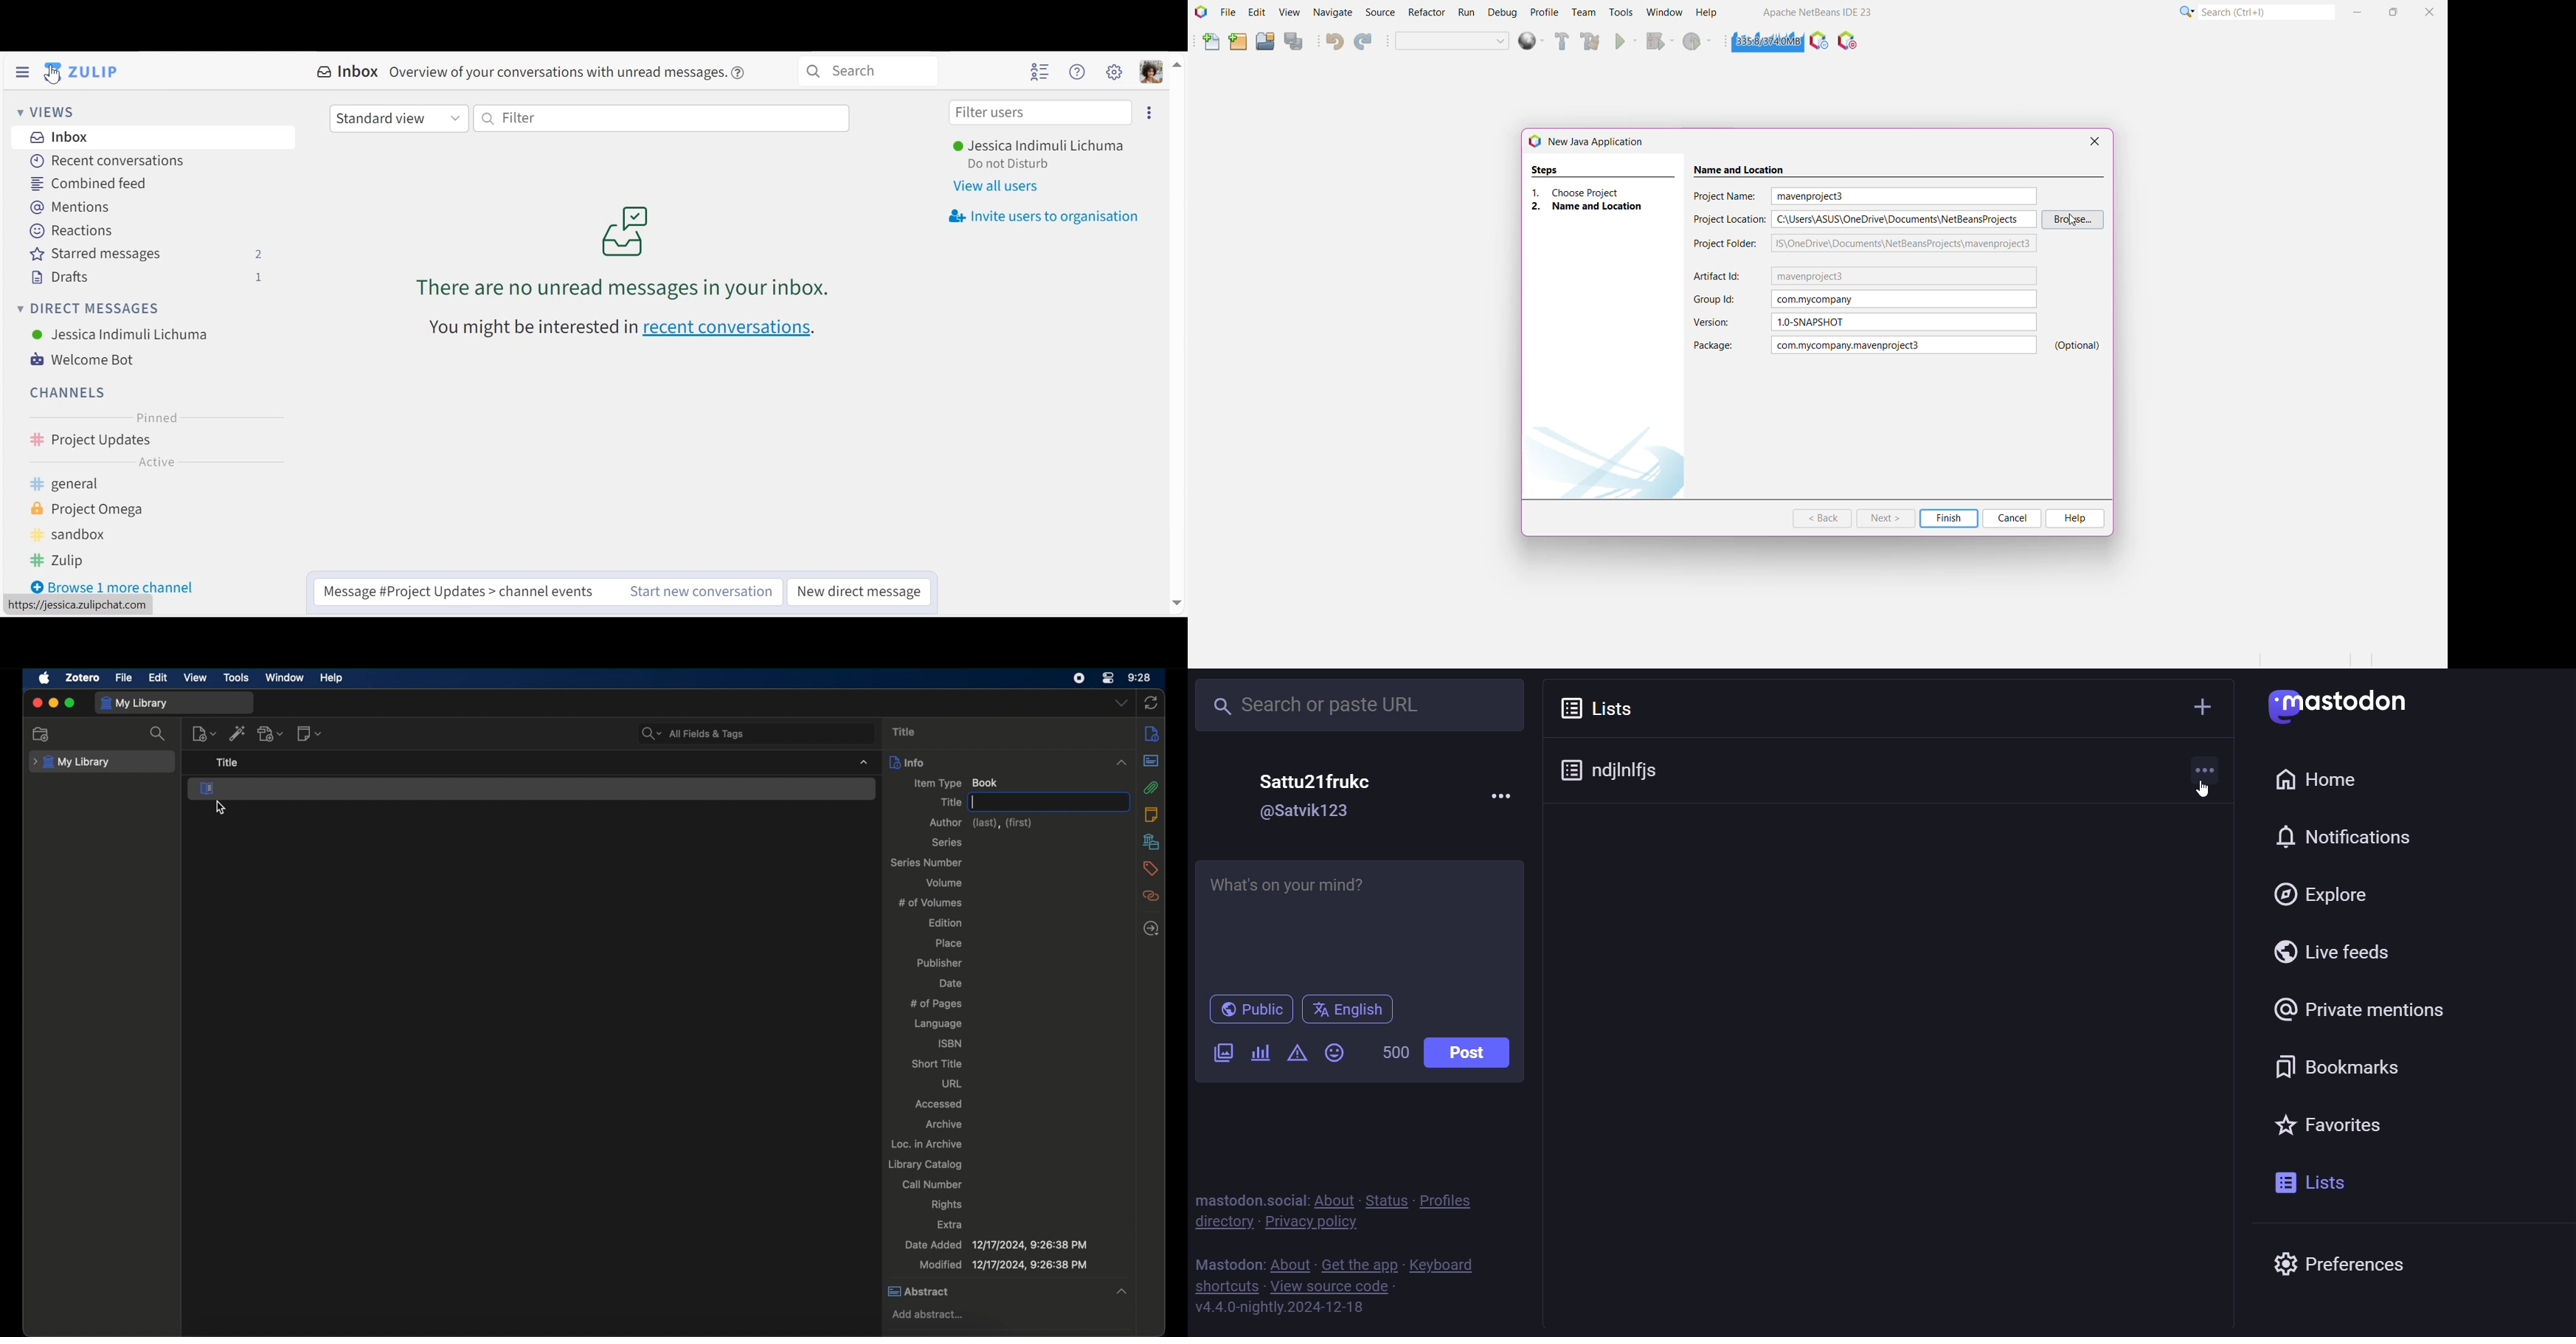 The image size is (2576, 1344). What do you see at coordinates (933, 902) in the screenshot?
I see `no of volumes` at bounding box center [933, 902].